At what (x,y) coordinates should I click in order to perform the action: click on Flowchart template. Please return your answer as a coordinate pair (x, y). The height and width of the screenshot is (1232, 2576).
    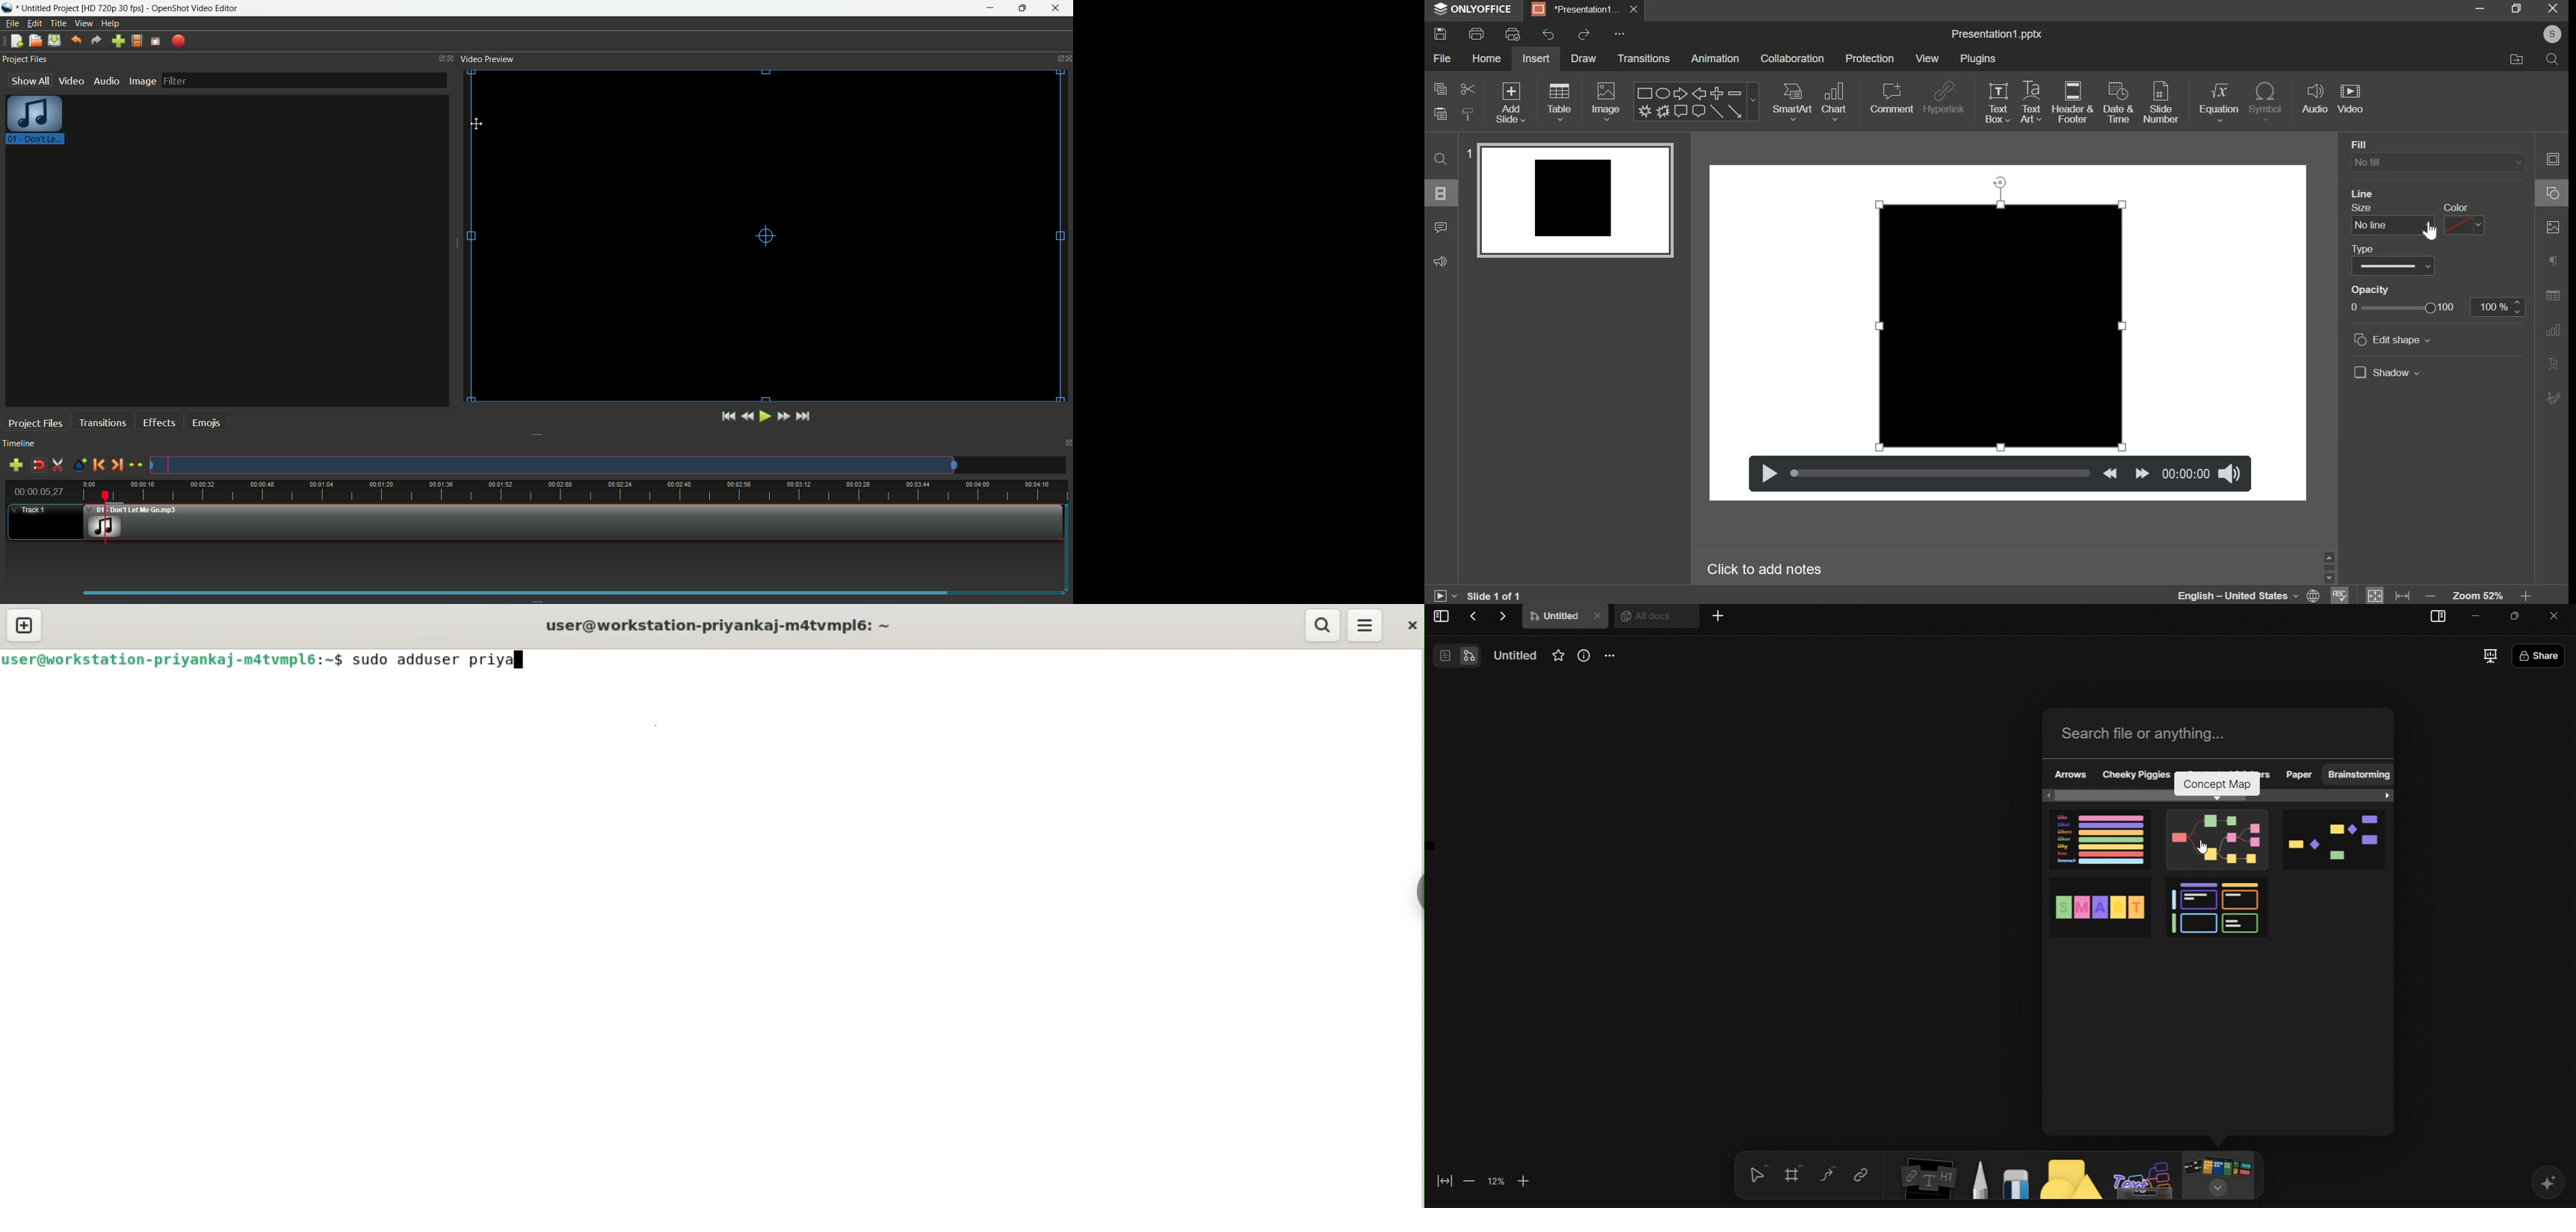
    Looking at the image, I should click on (2341, 842).